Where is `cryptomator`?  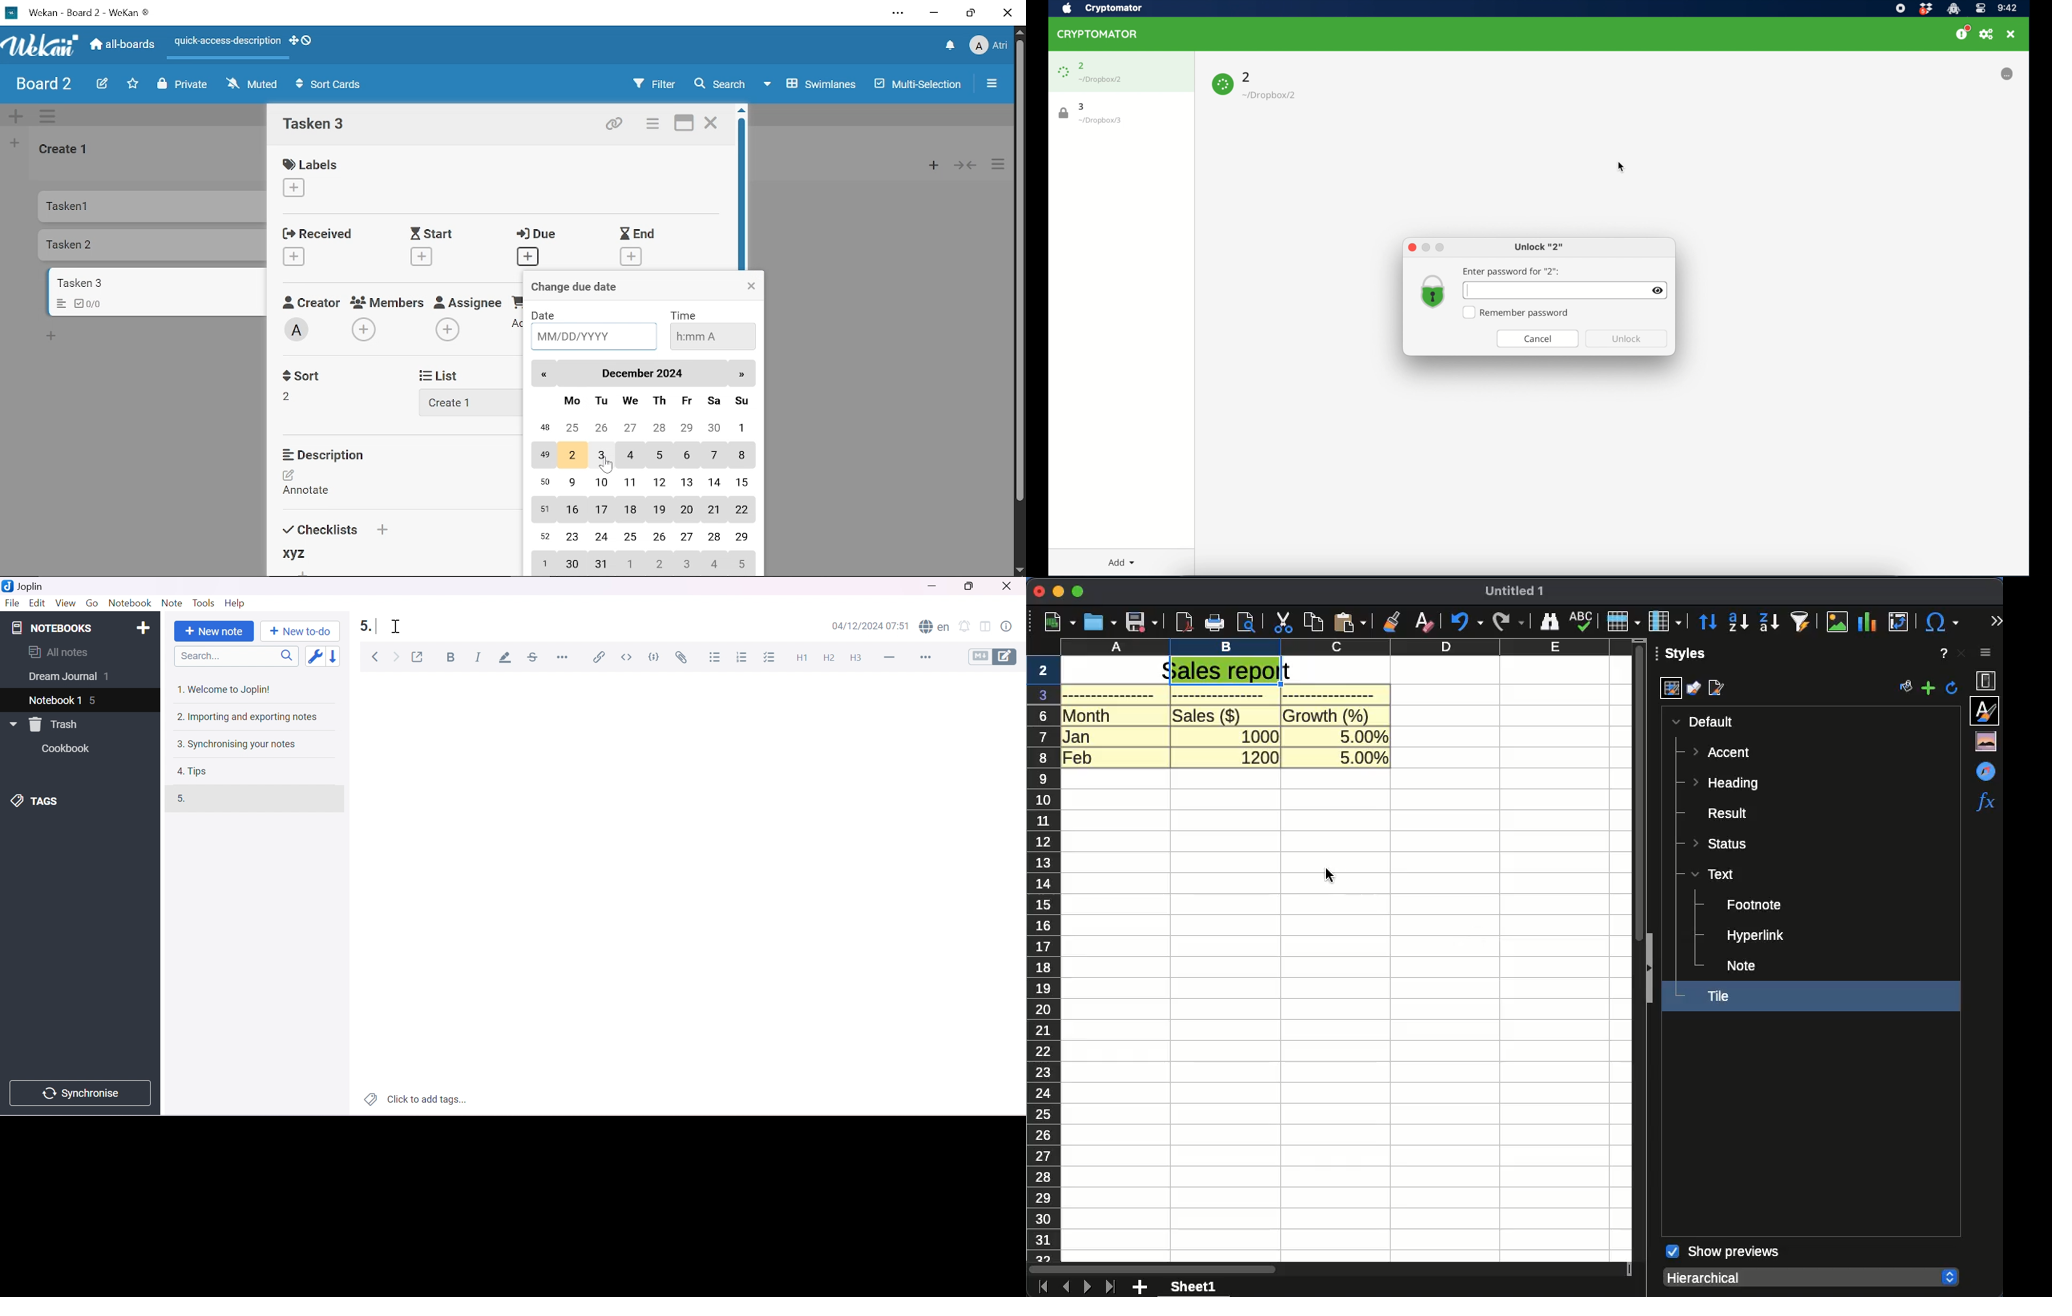
cryptomator is located at coordinates (1115, 8).